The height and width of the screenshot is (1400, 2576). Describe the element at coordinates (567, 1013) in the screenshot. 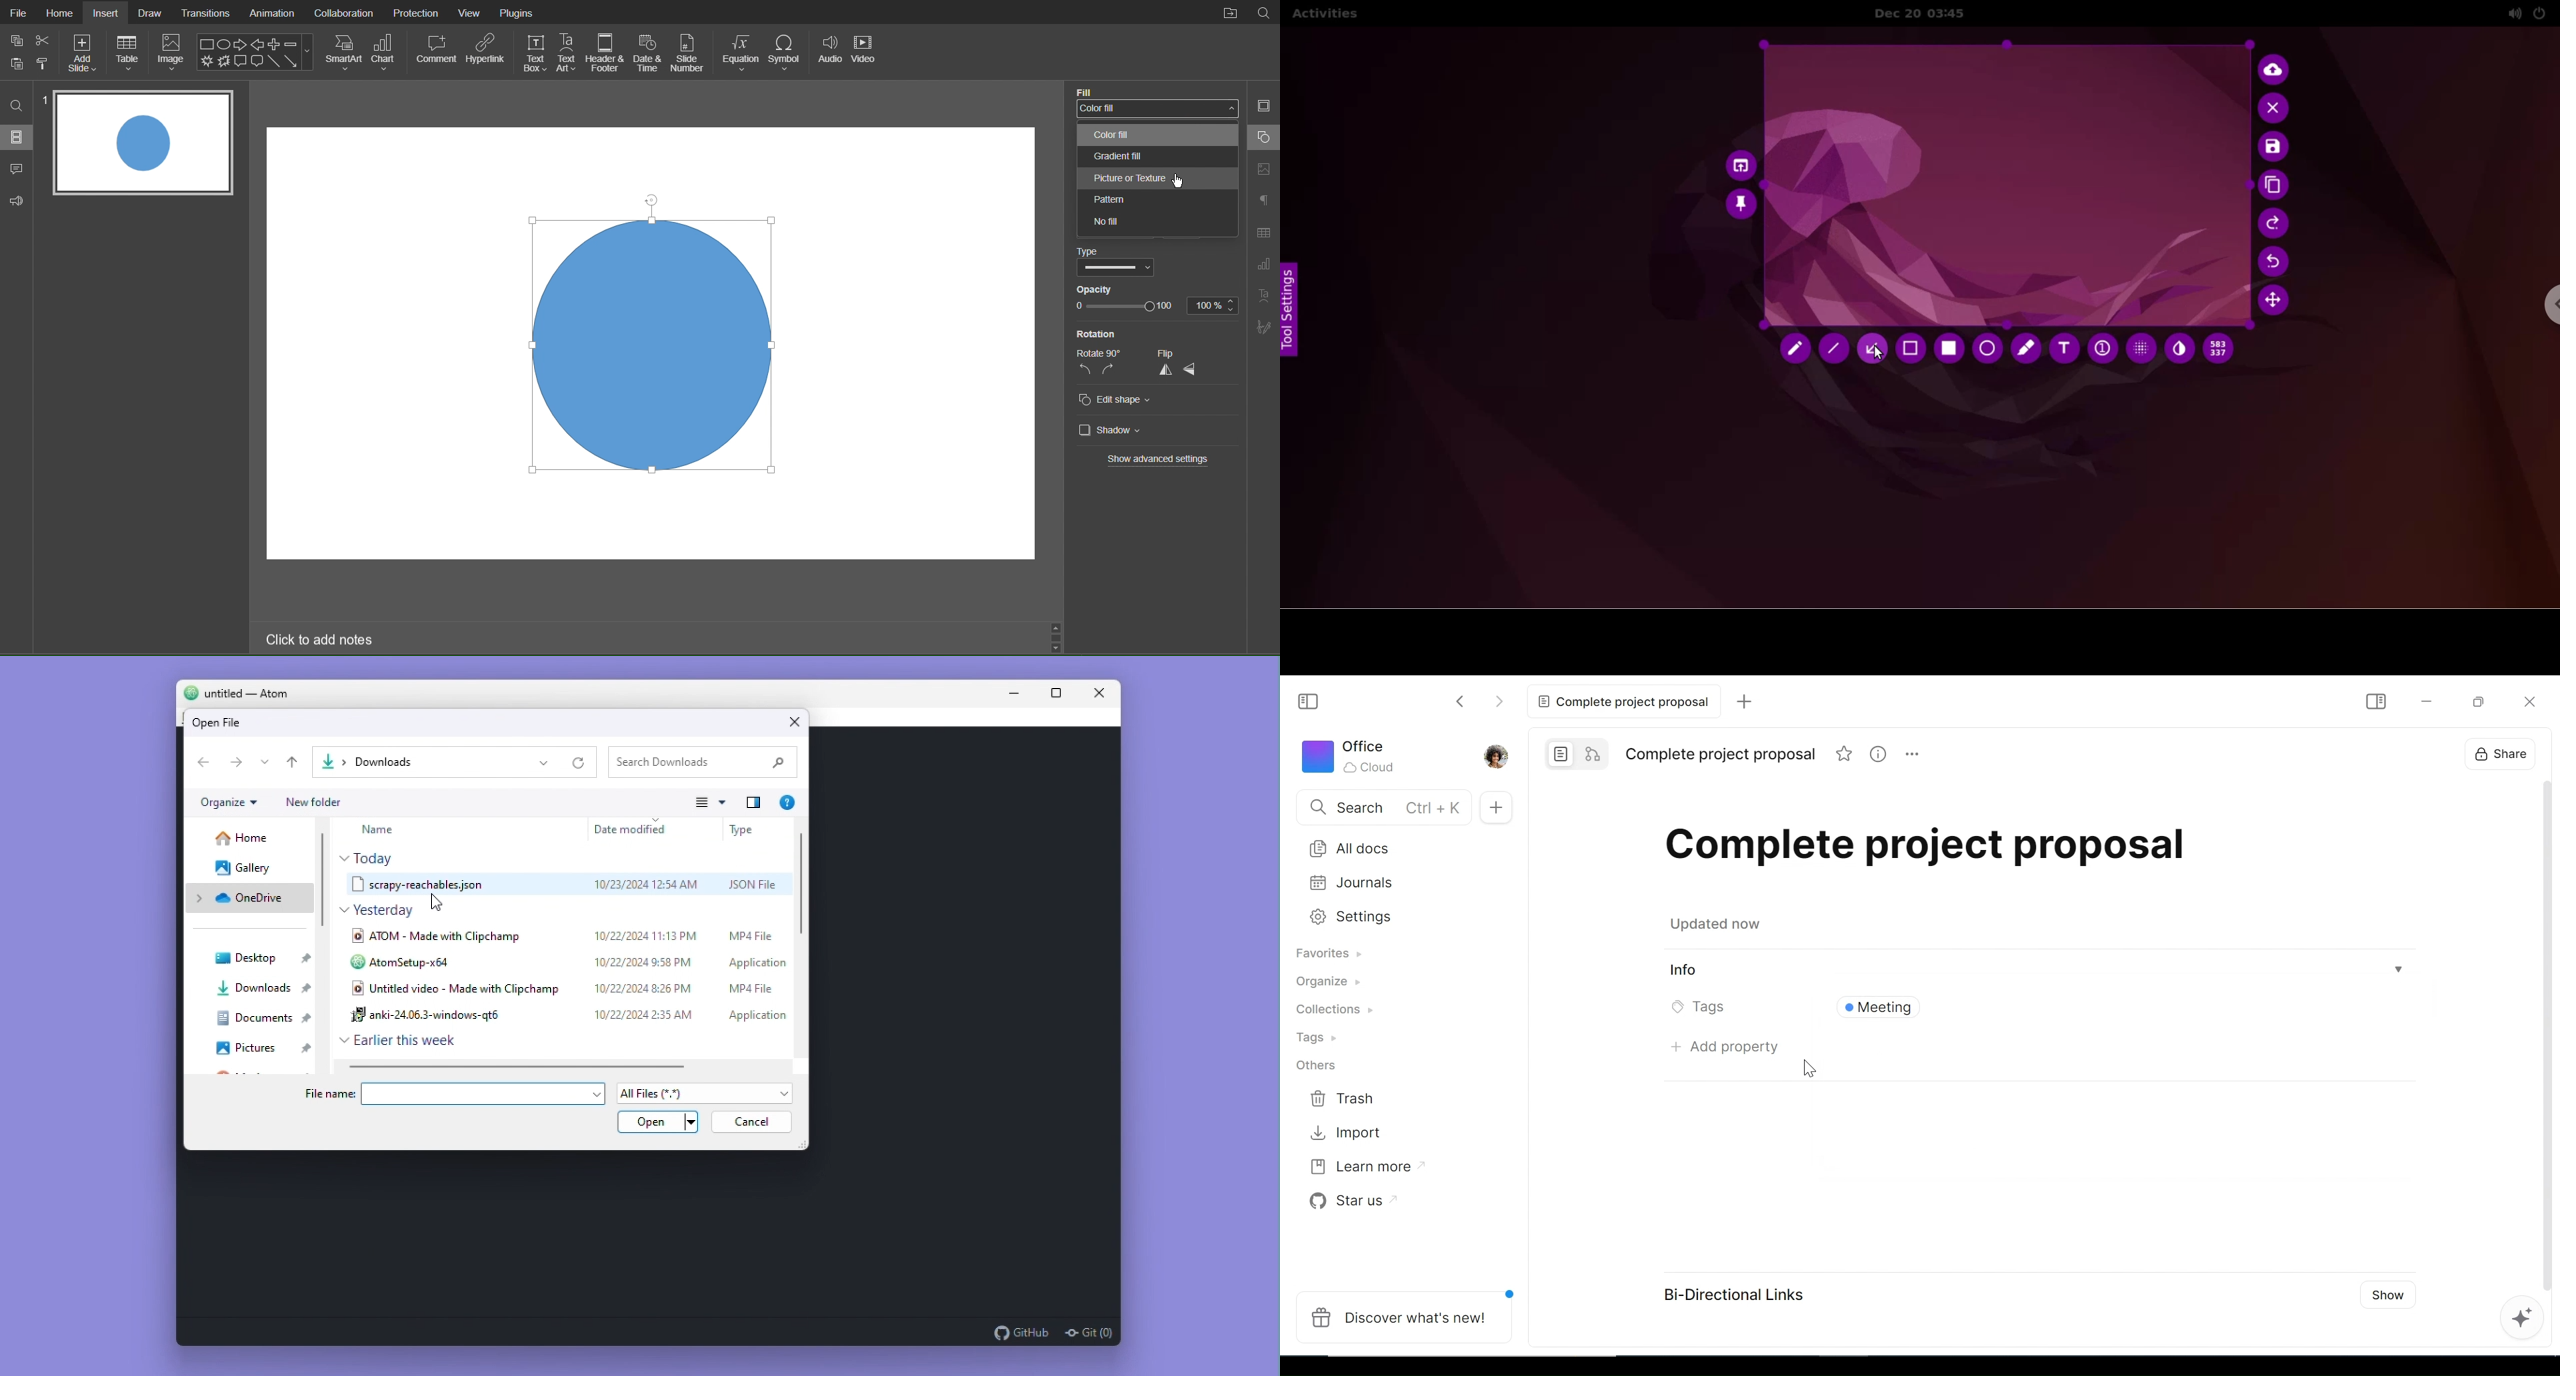

I see `anki-24.06.3-windows-qt6 10/22/2024 2:35 AM Application` at that location.